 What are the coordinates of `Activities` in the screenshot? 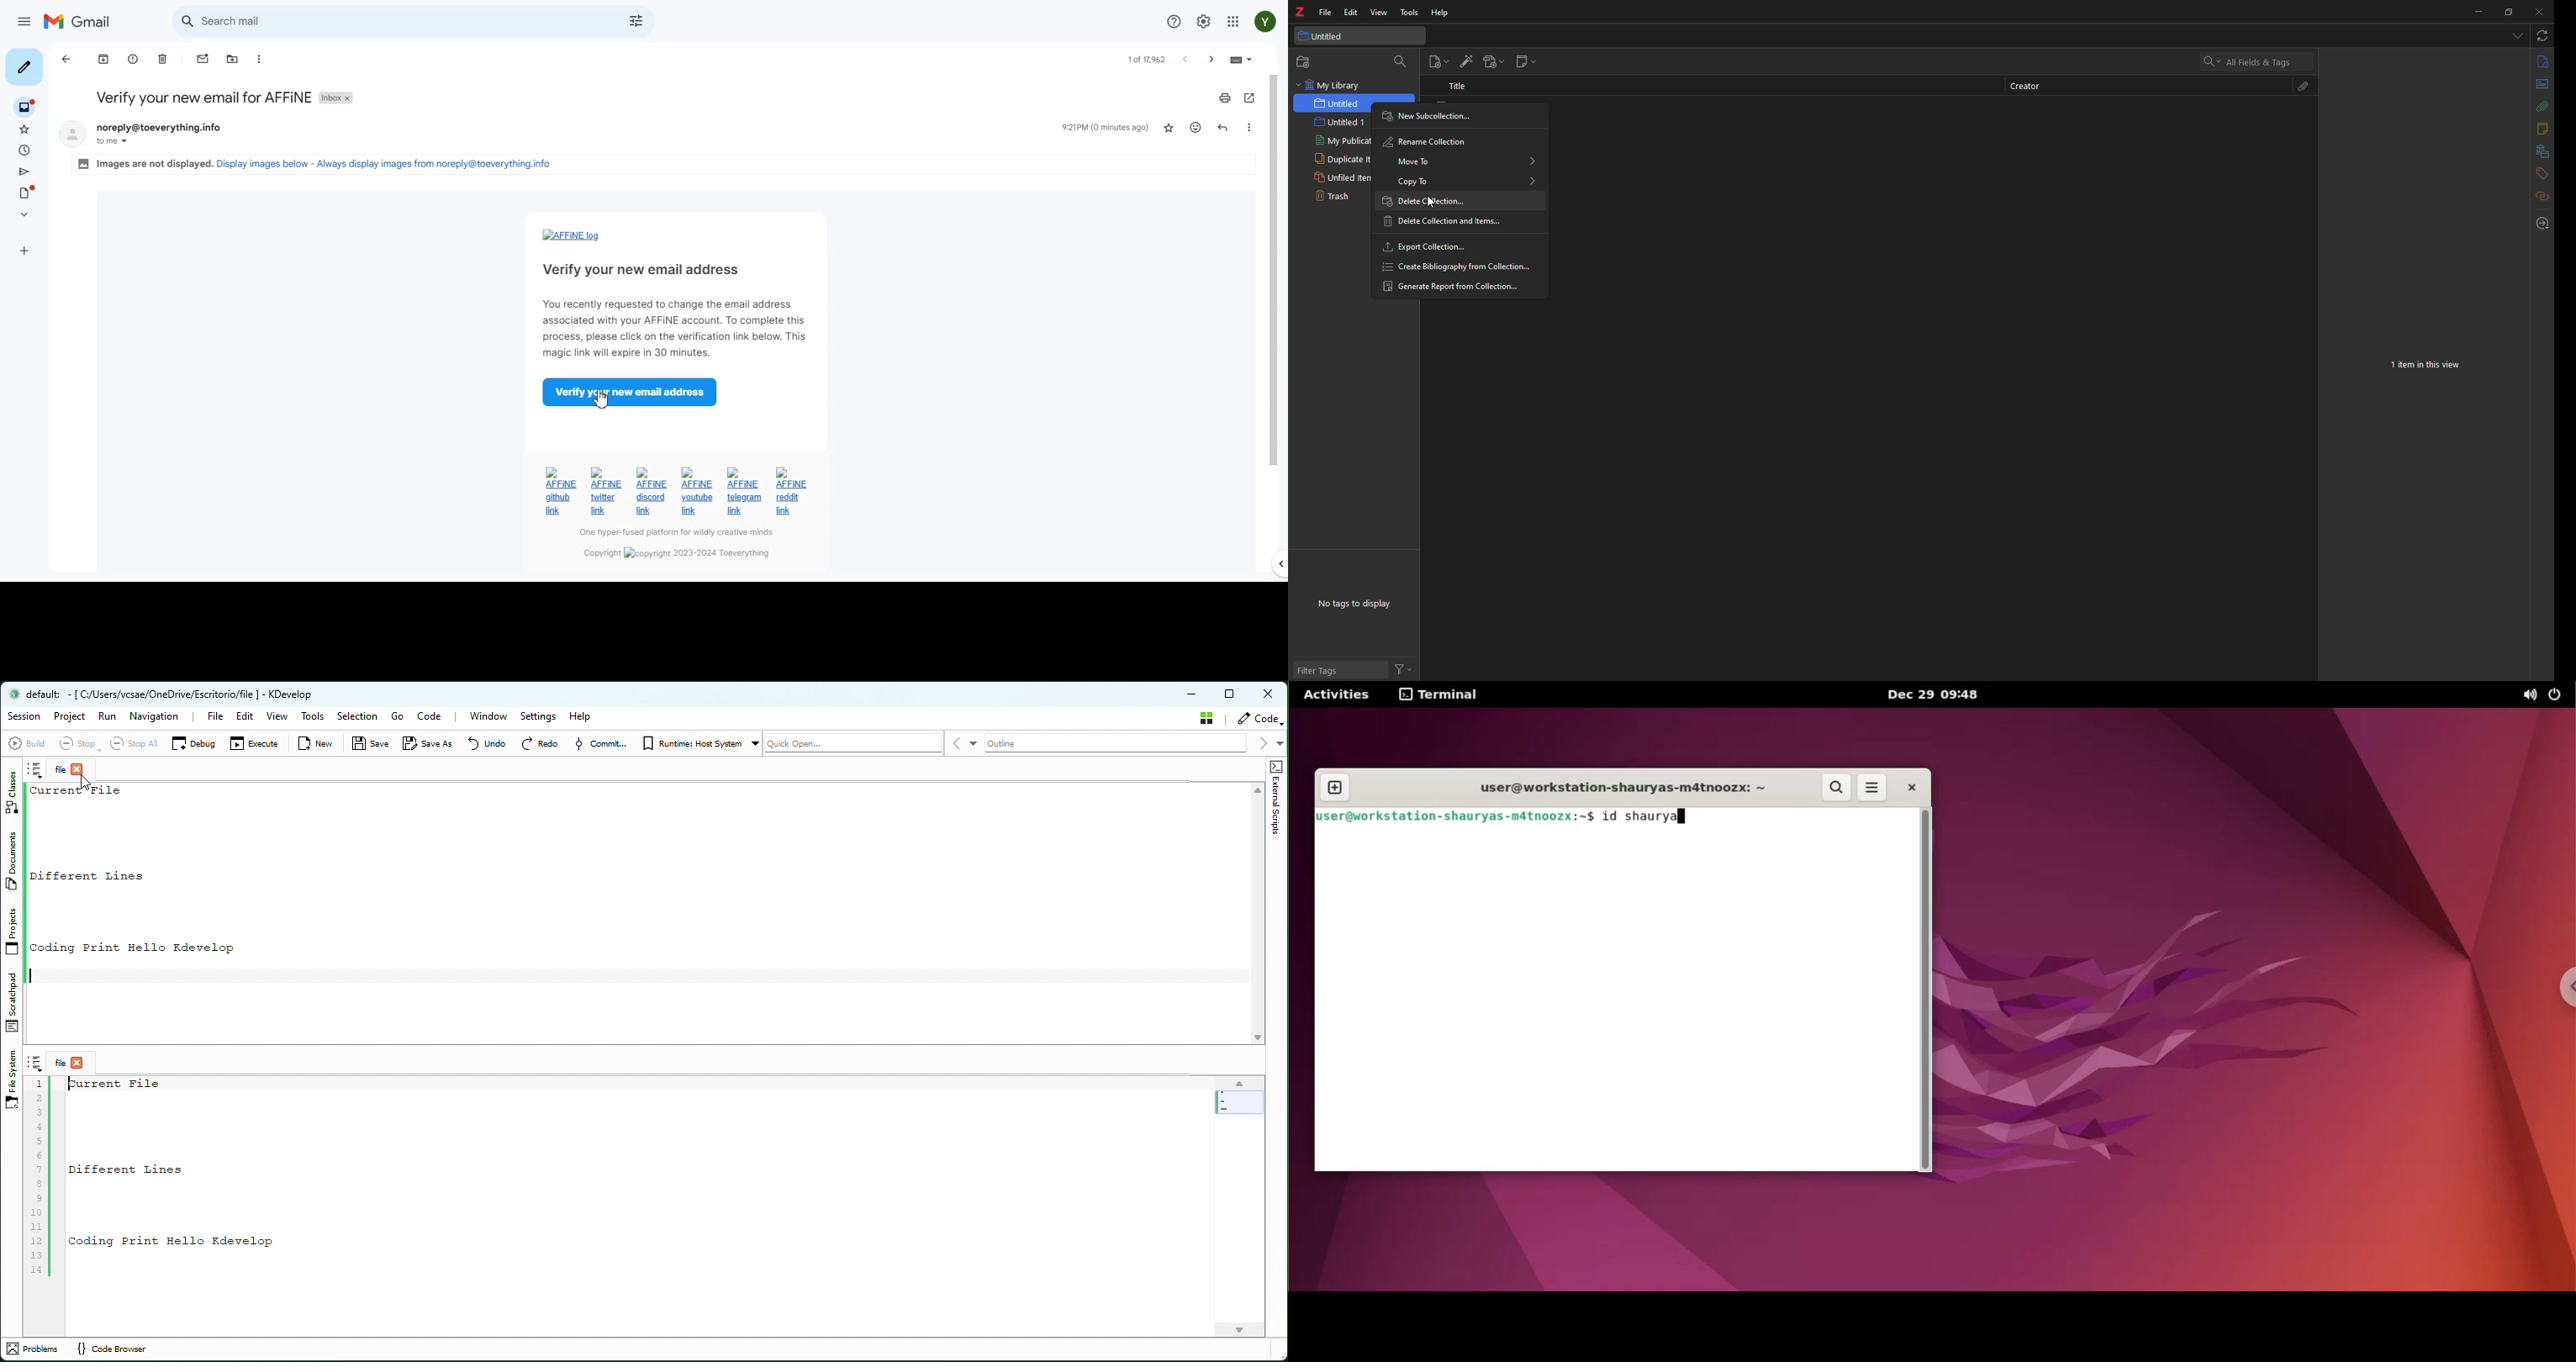 It's located at (1333, 696).